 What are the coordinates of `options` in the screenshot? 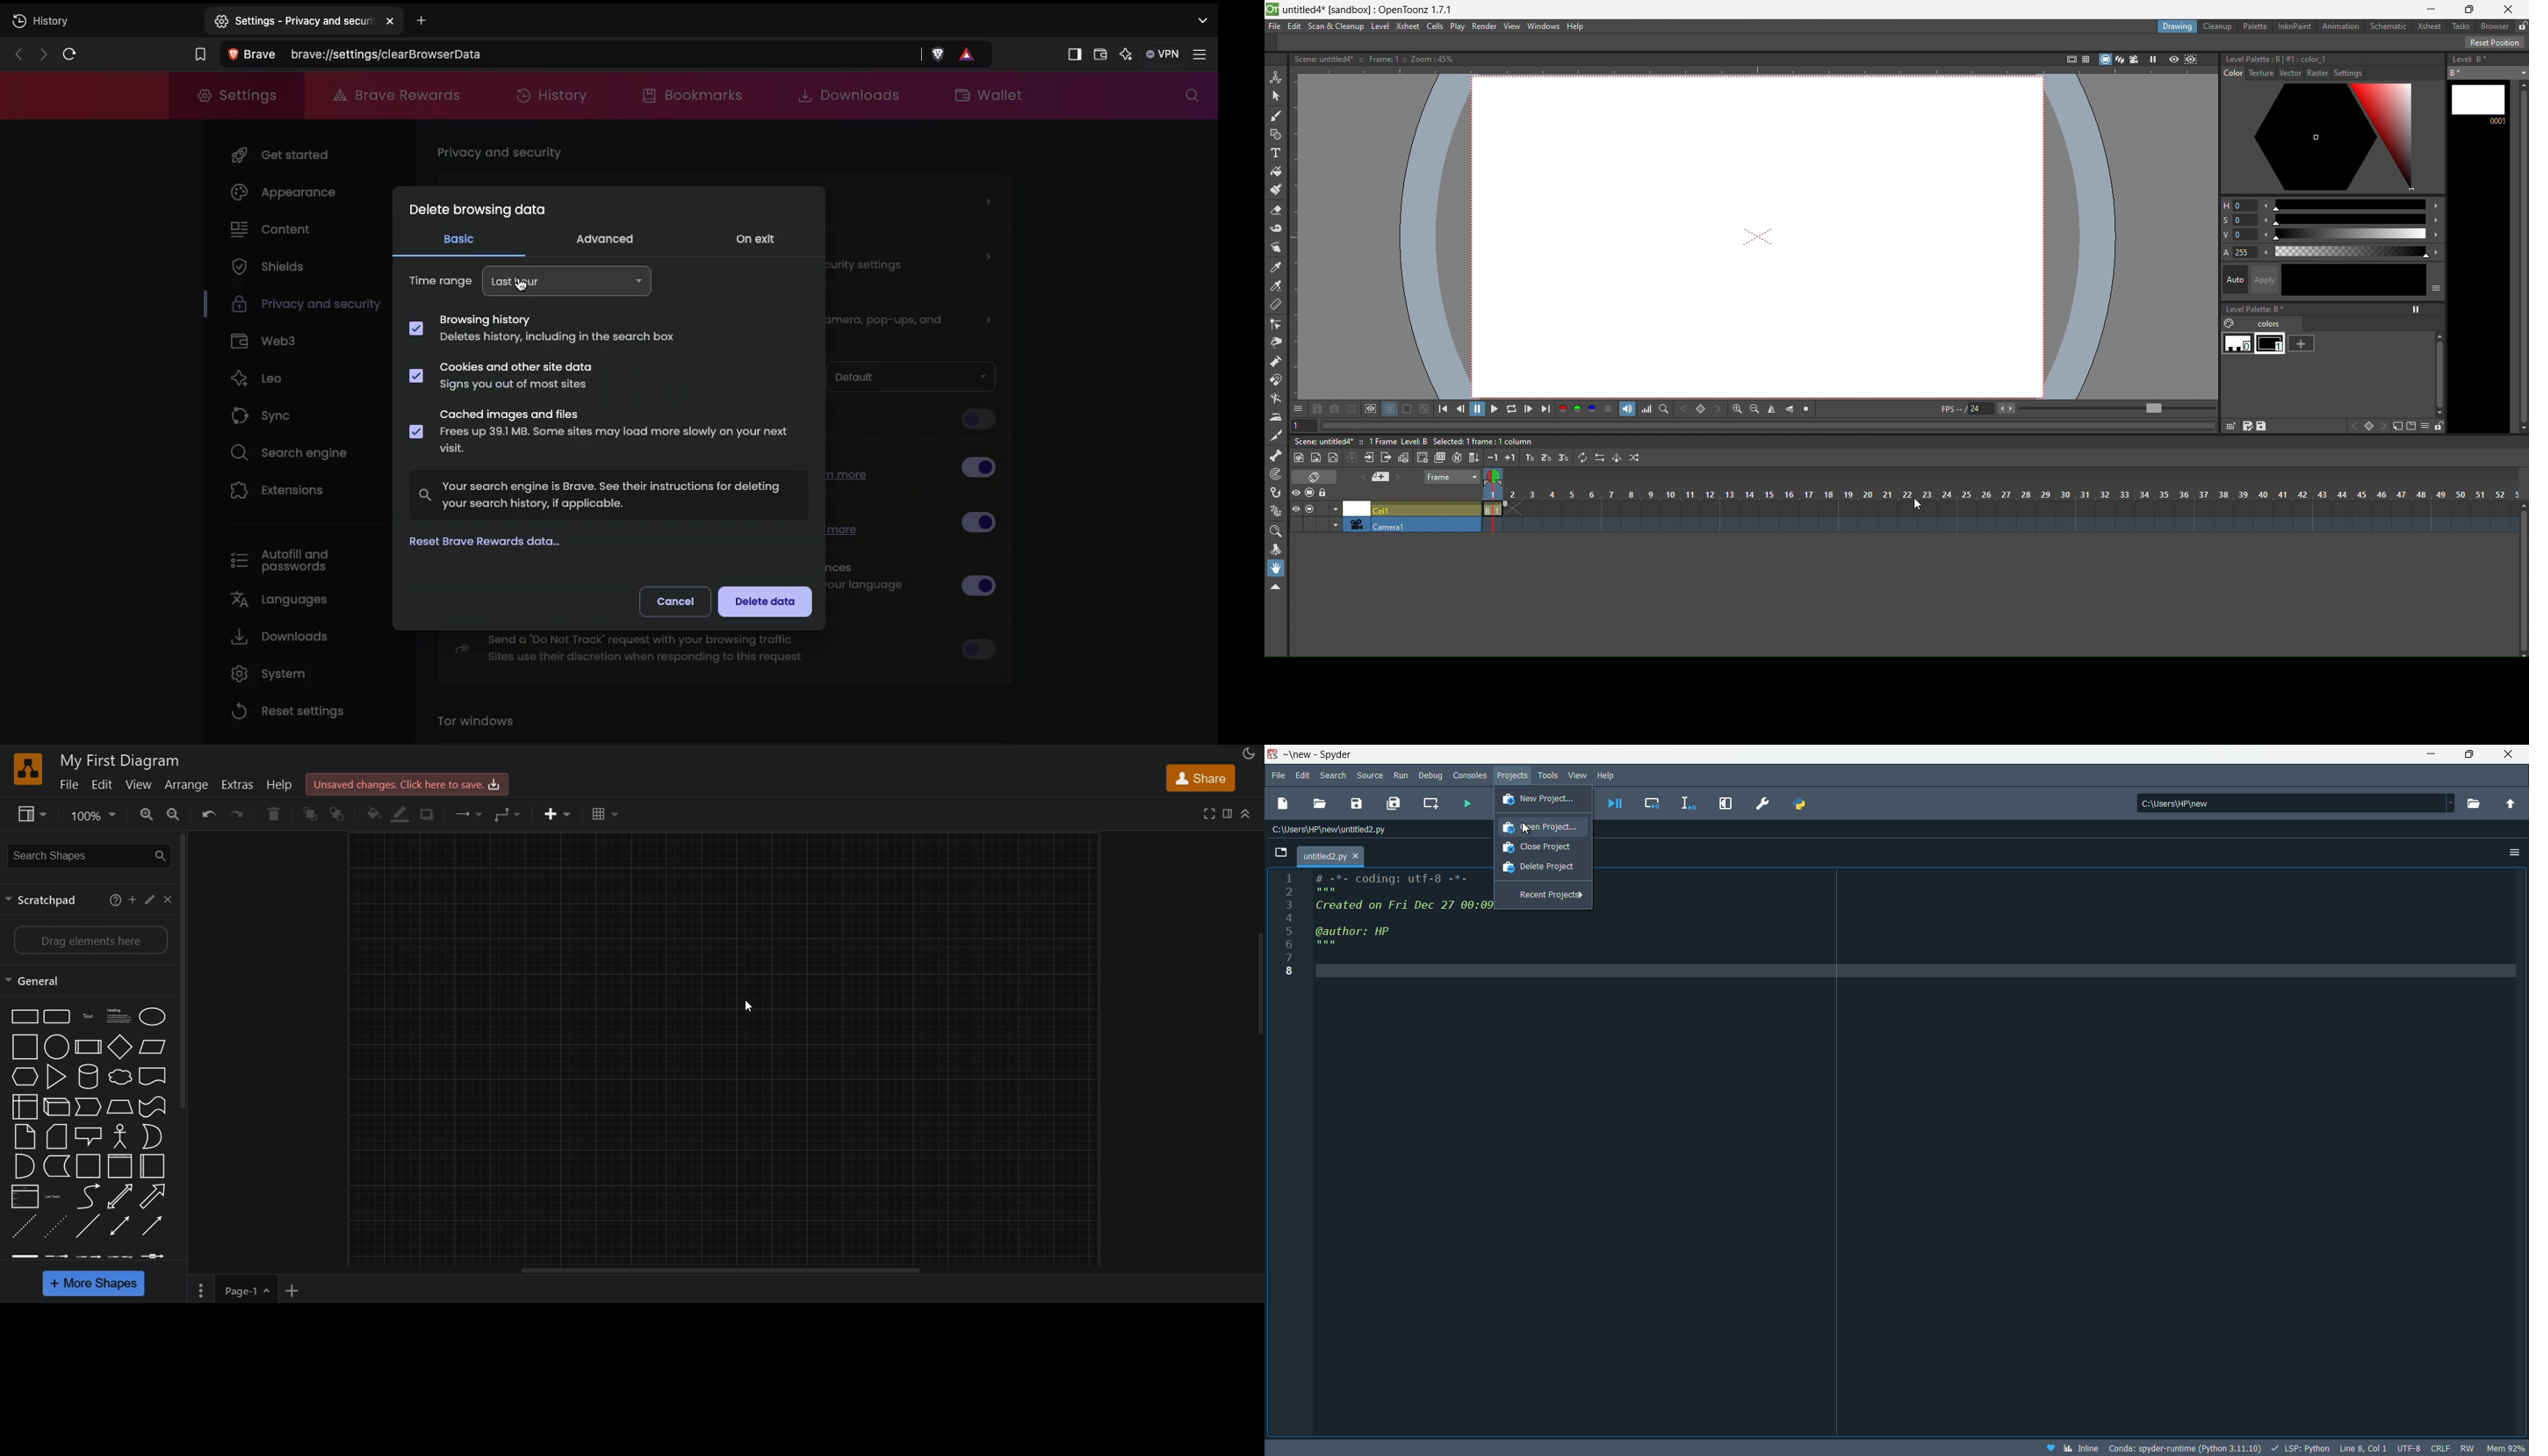 It's located at (1298, 408).